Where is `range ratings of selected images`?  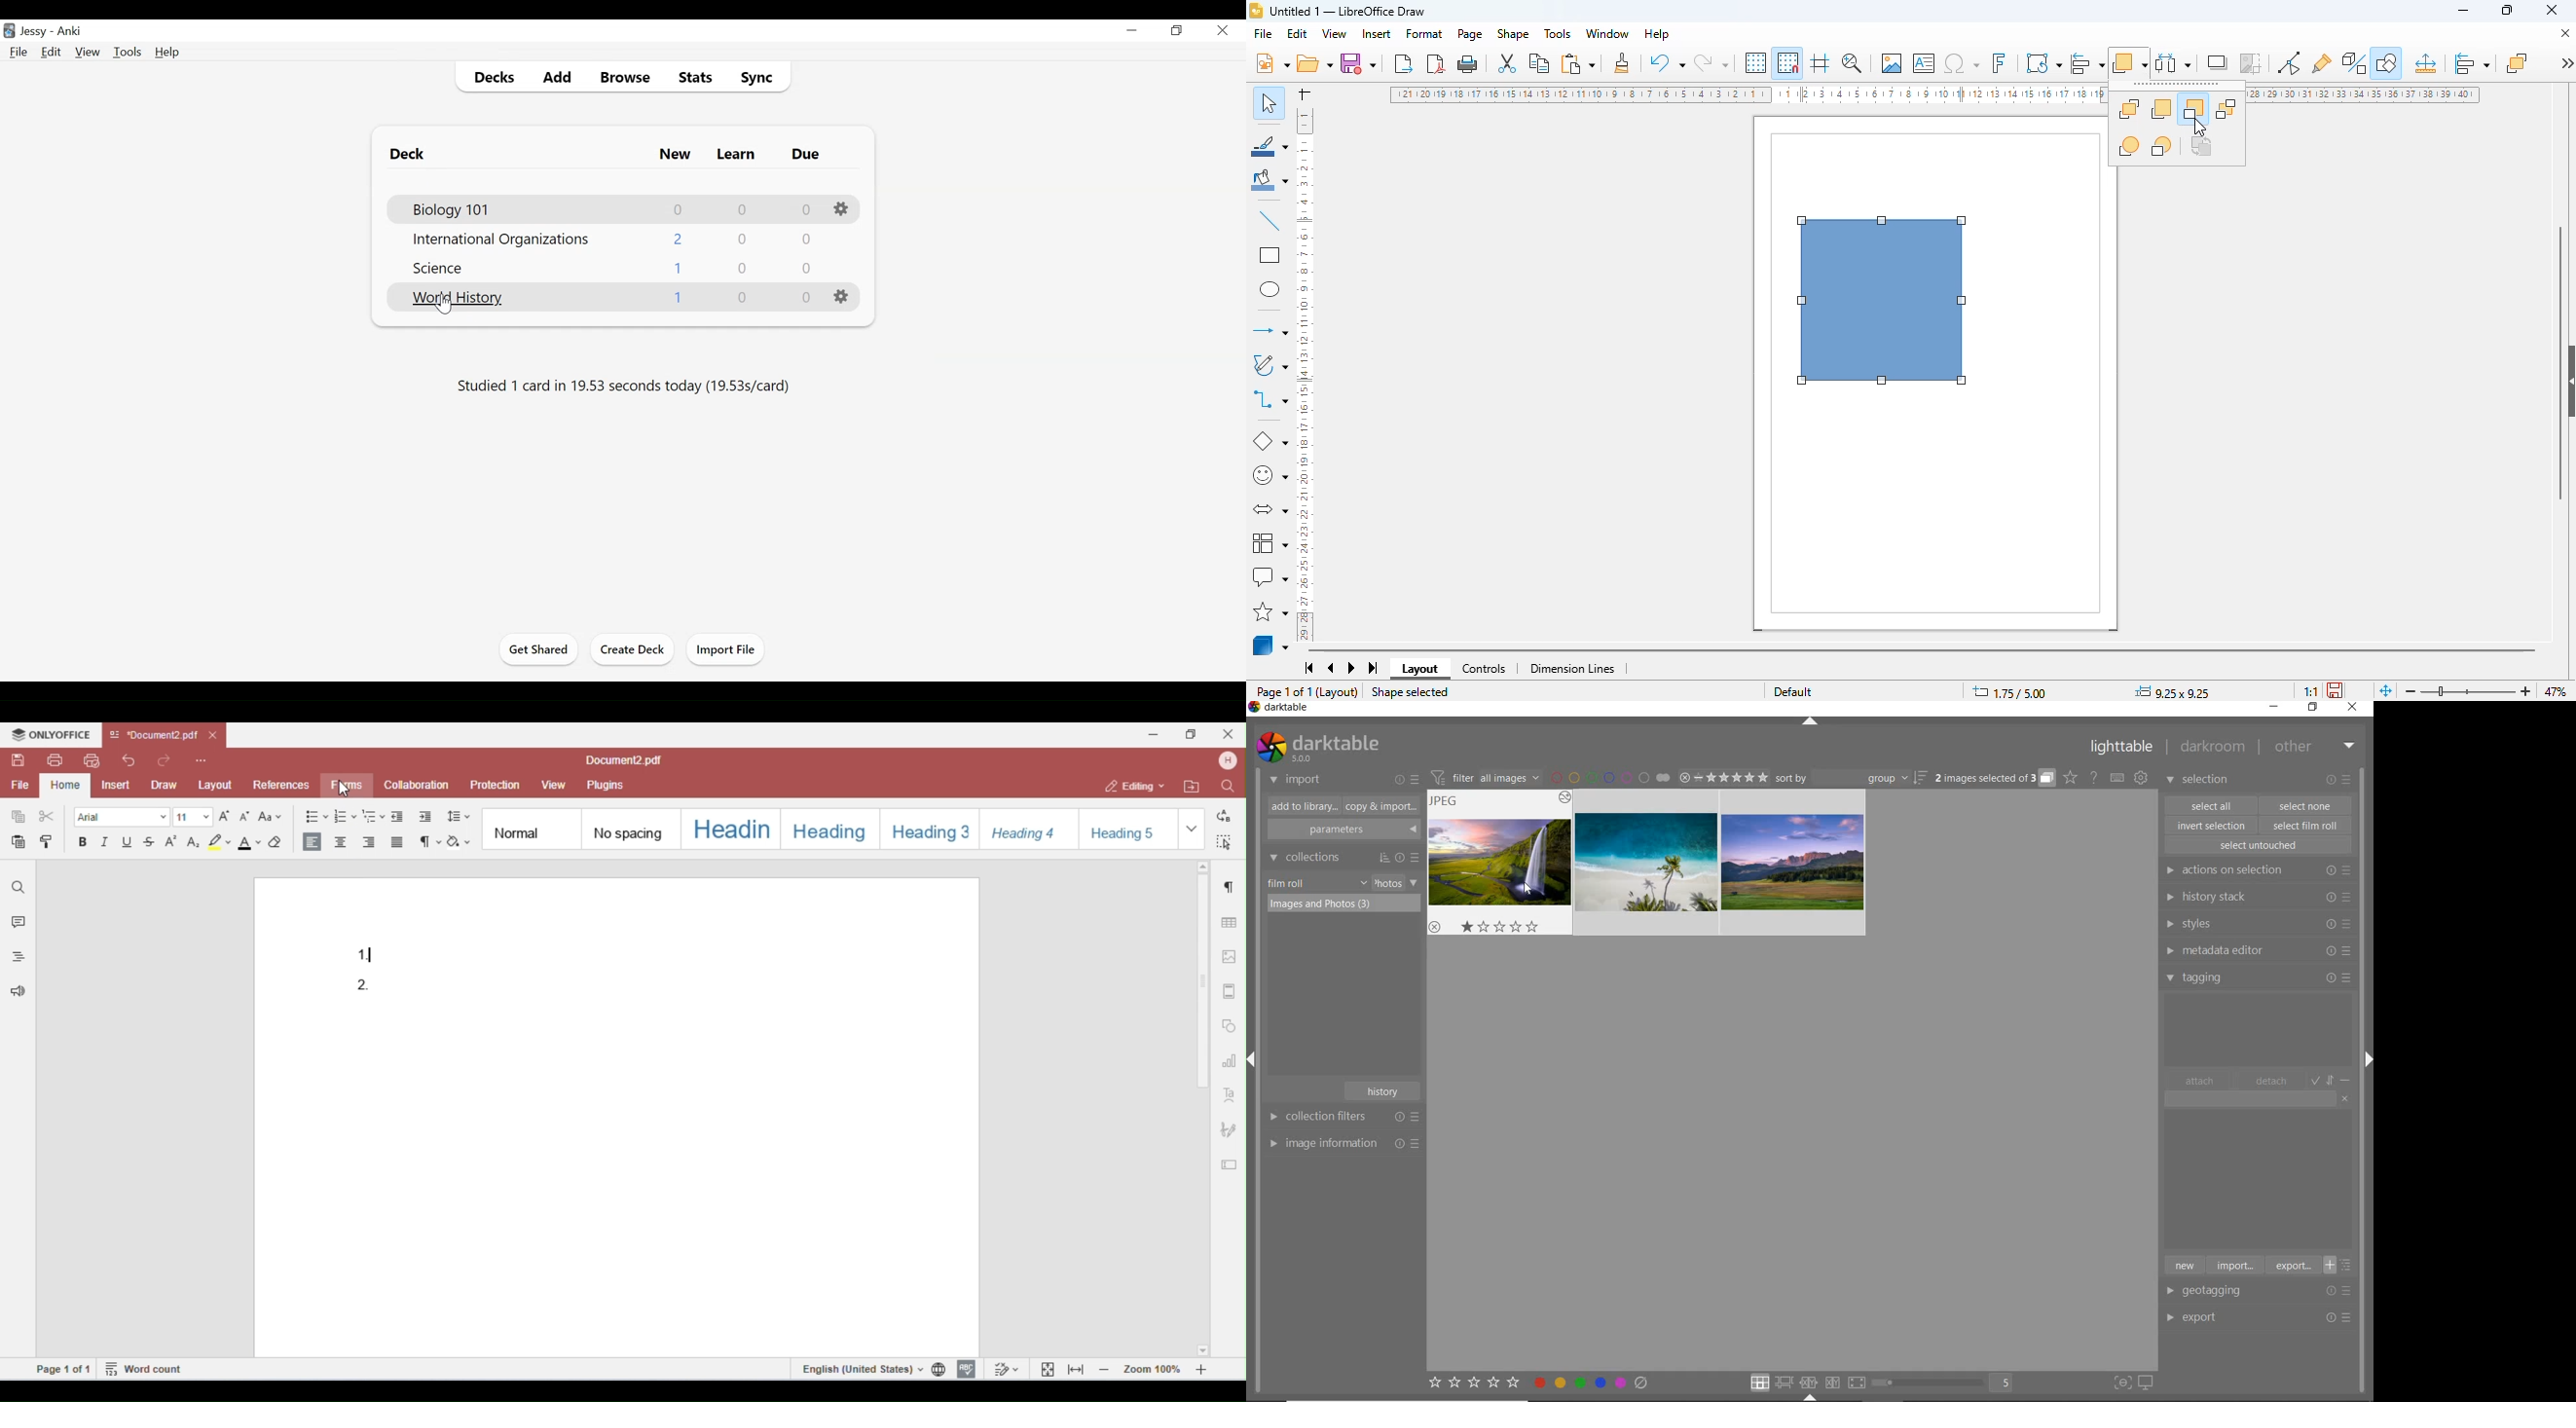
range ratings of selected images is located at coordinates (1724, 776).